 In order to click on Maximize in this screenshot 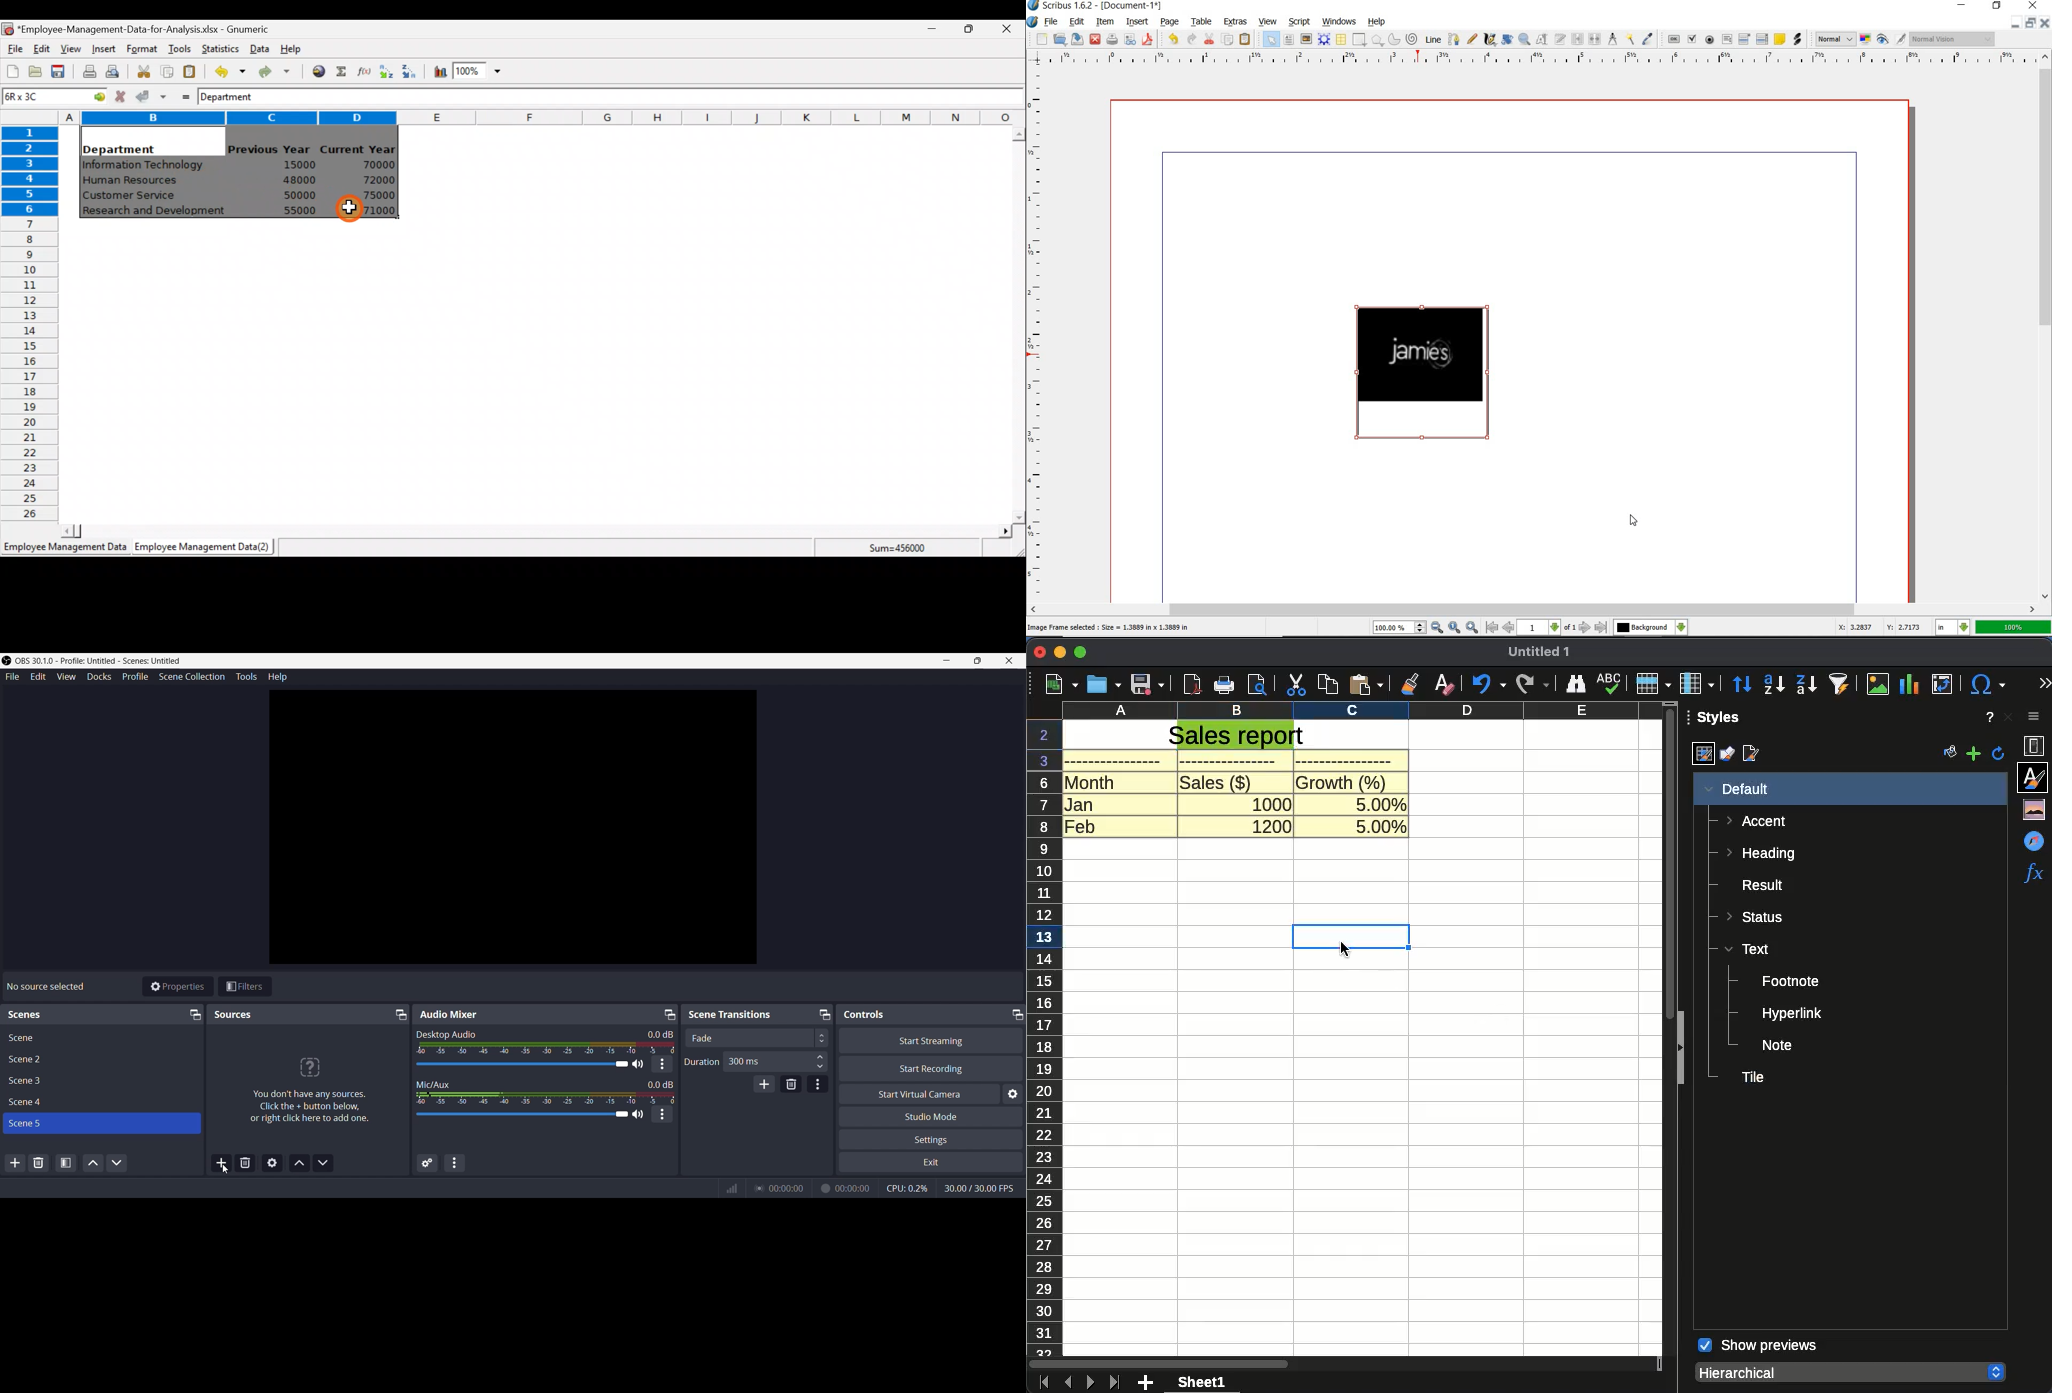, I will do `click(669, 1013)`.